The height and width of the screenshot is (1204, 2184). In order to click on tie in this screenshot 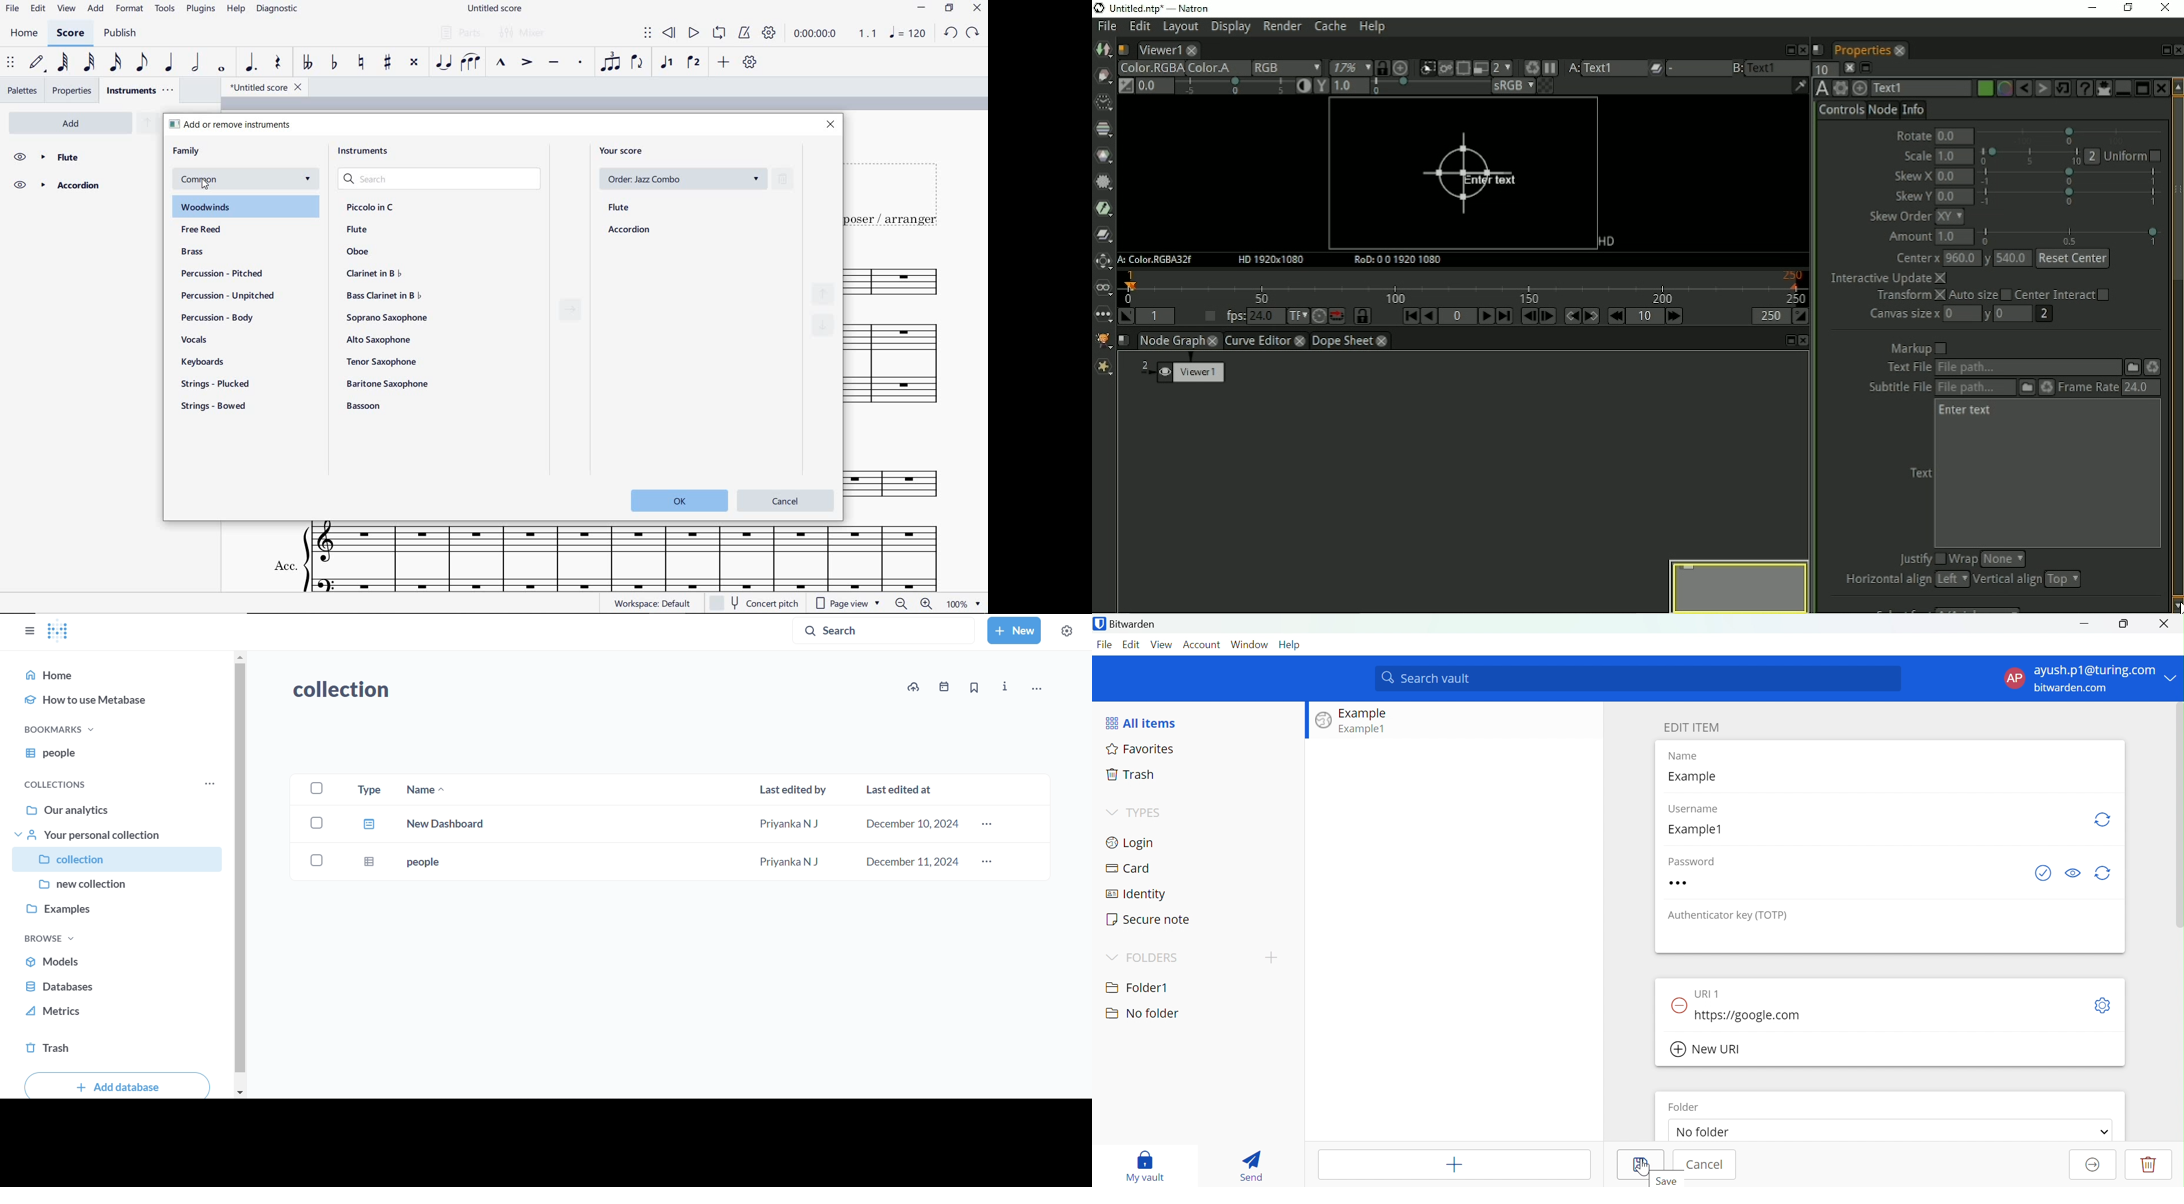, I will do `click(445, 62)`.